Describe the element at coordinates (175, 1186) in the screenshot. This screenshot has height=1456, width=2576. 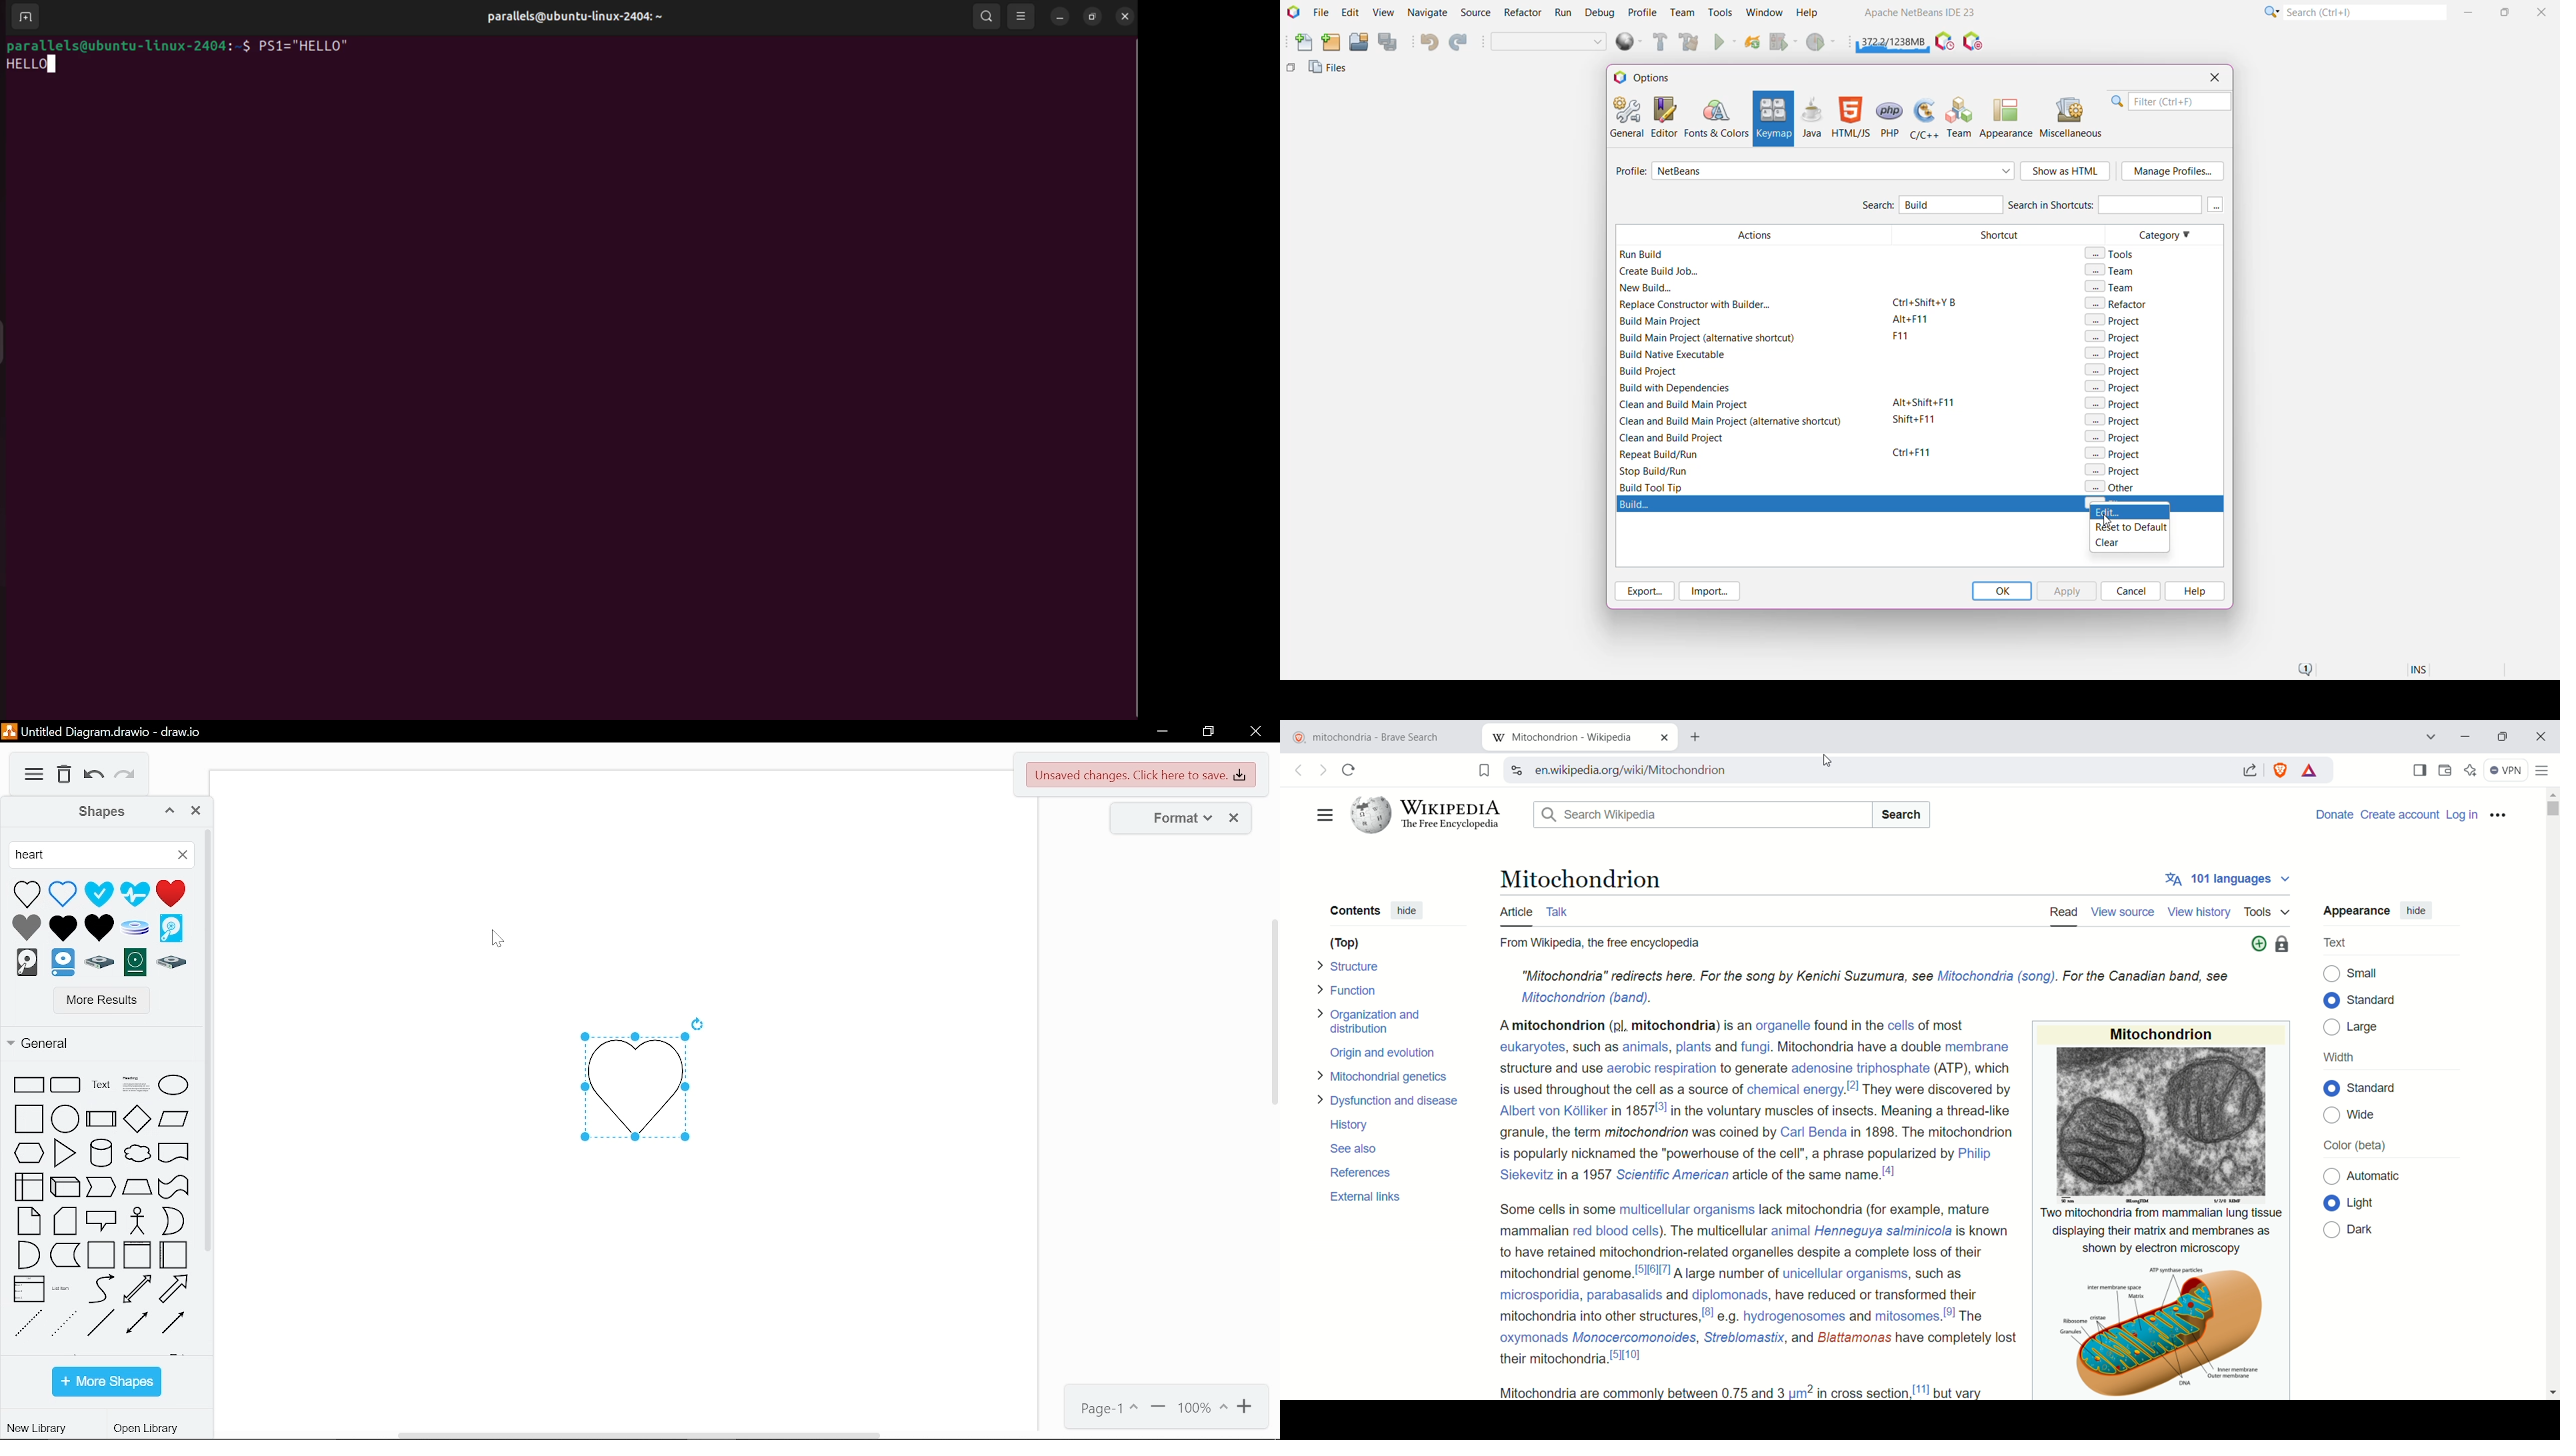
I see `tape` at that location.